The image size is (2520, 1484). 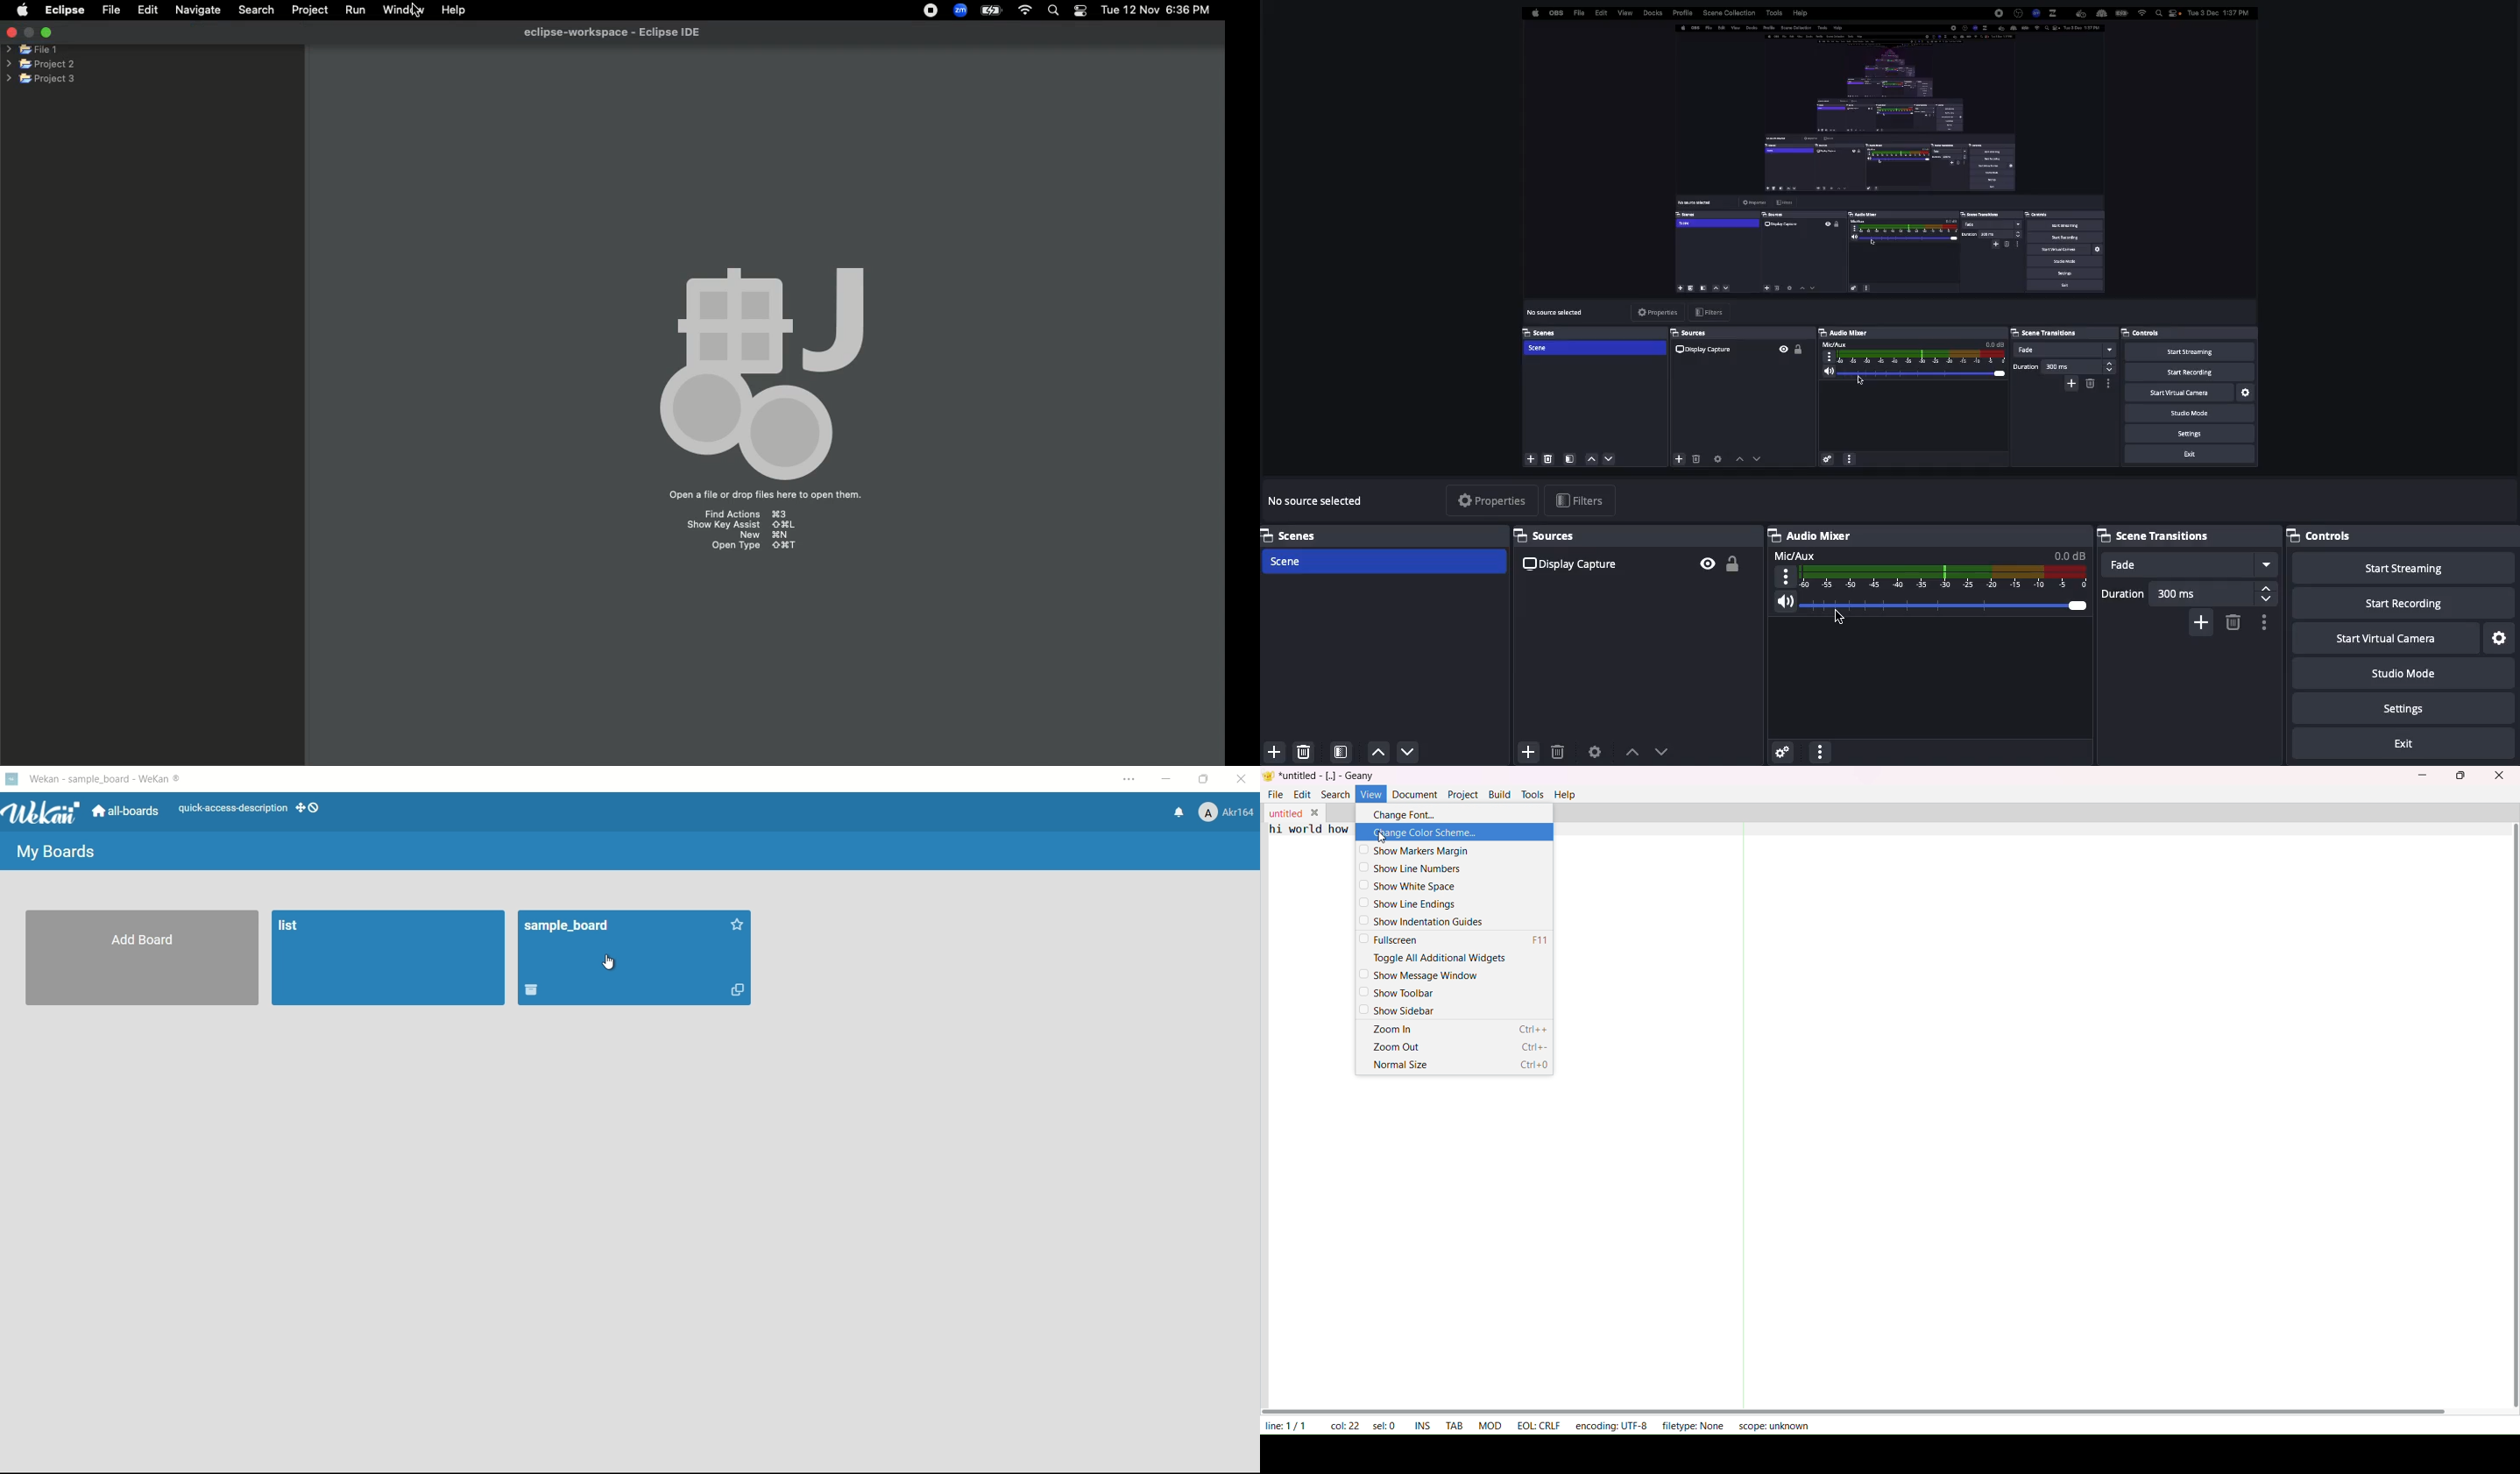 I want to click on my boards, so click(x=57, y=852).